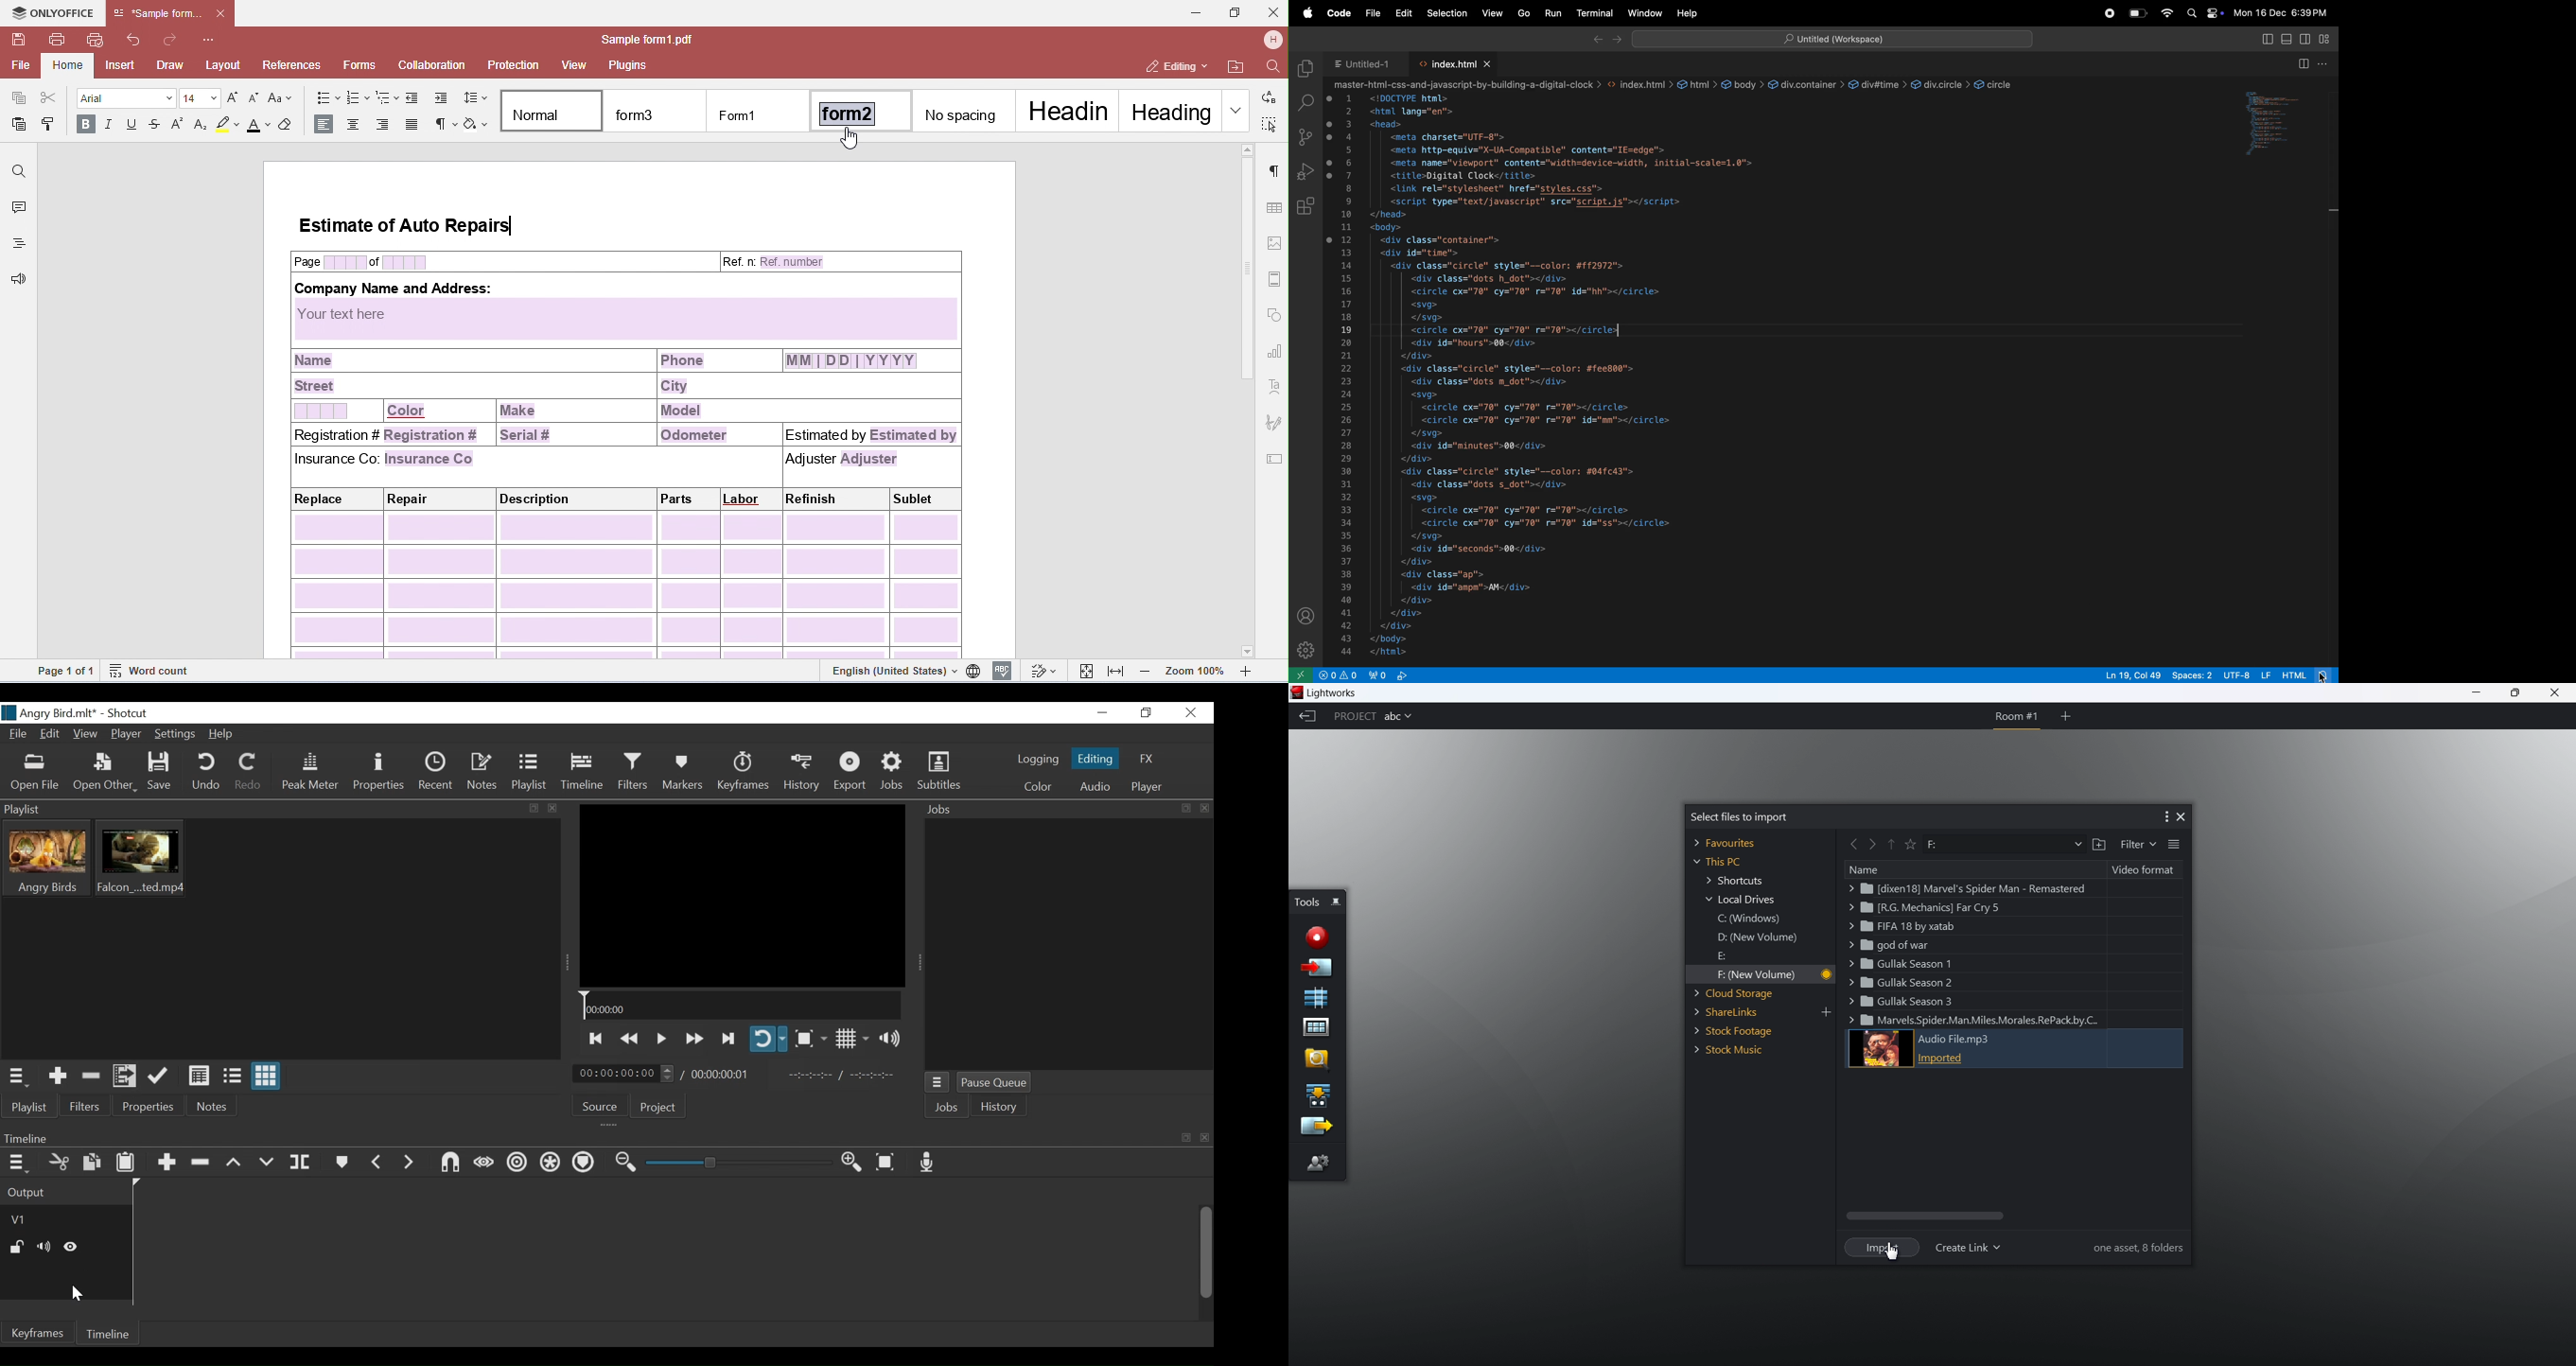  I want to click on Paste, so click(126, 1163).